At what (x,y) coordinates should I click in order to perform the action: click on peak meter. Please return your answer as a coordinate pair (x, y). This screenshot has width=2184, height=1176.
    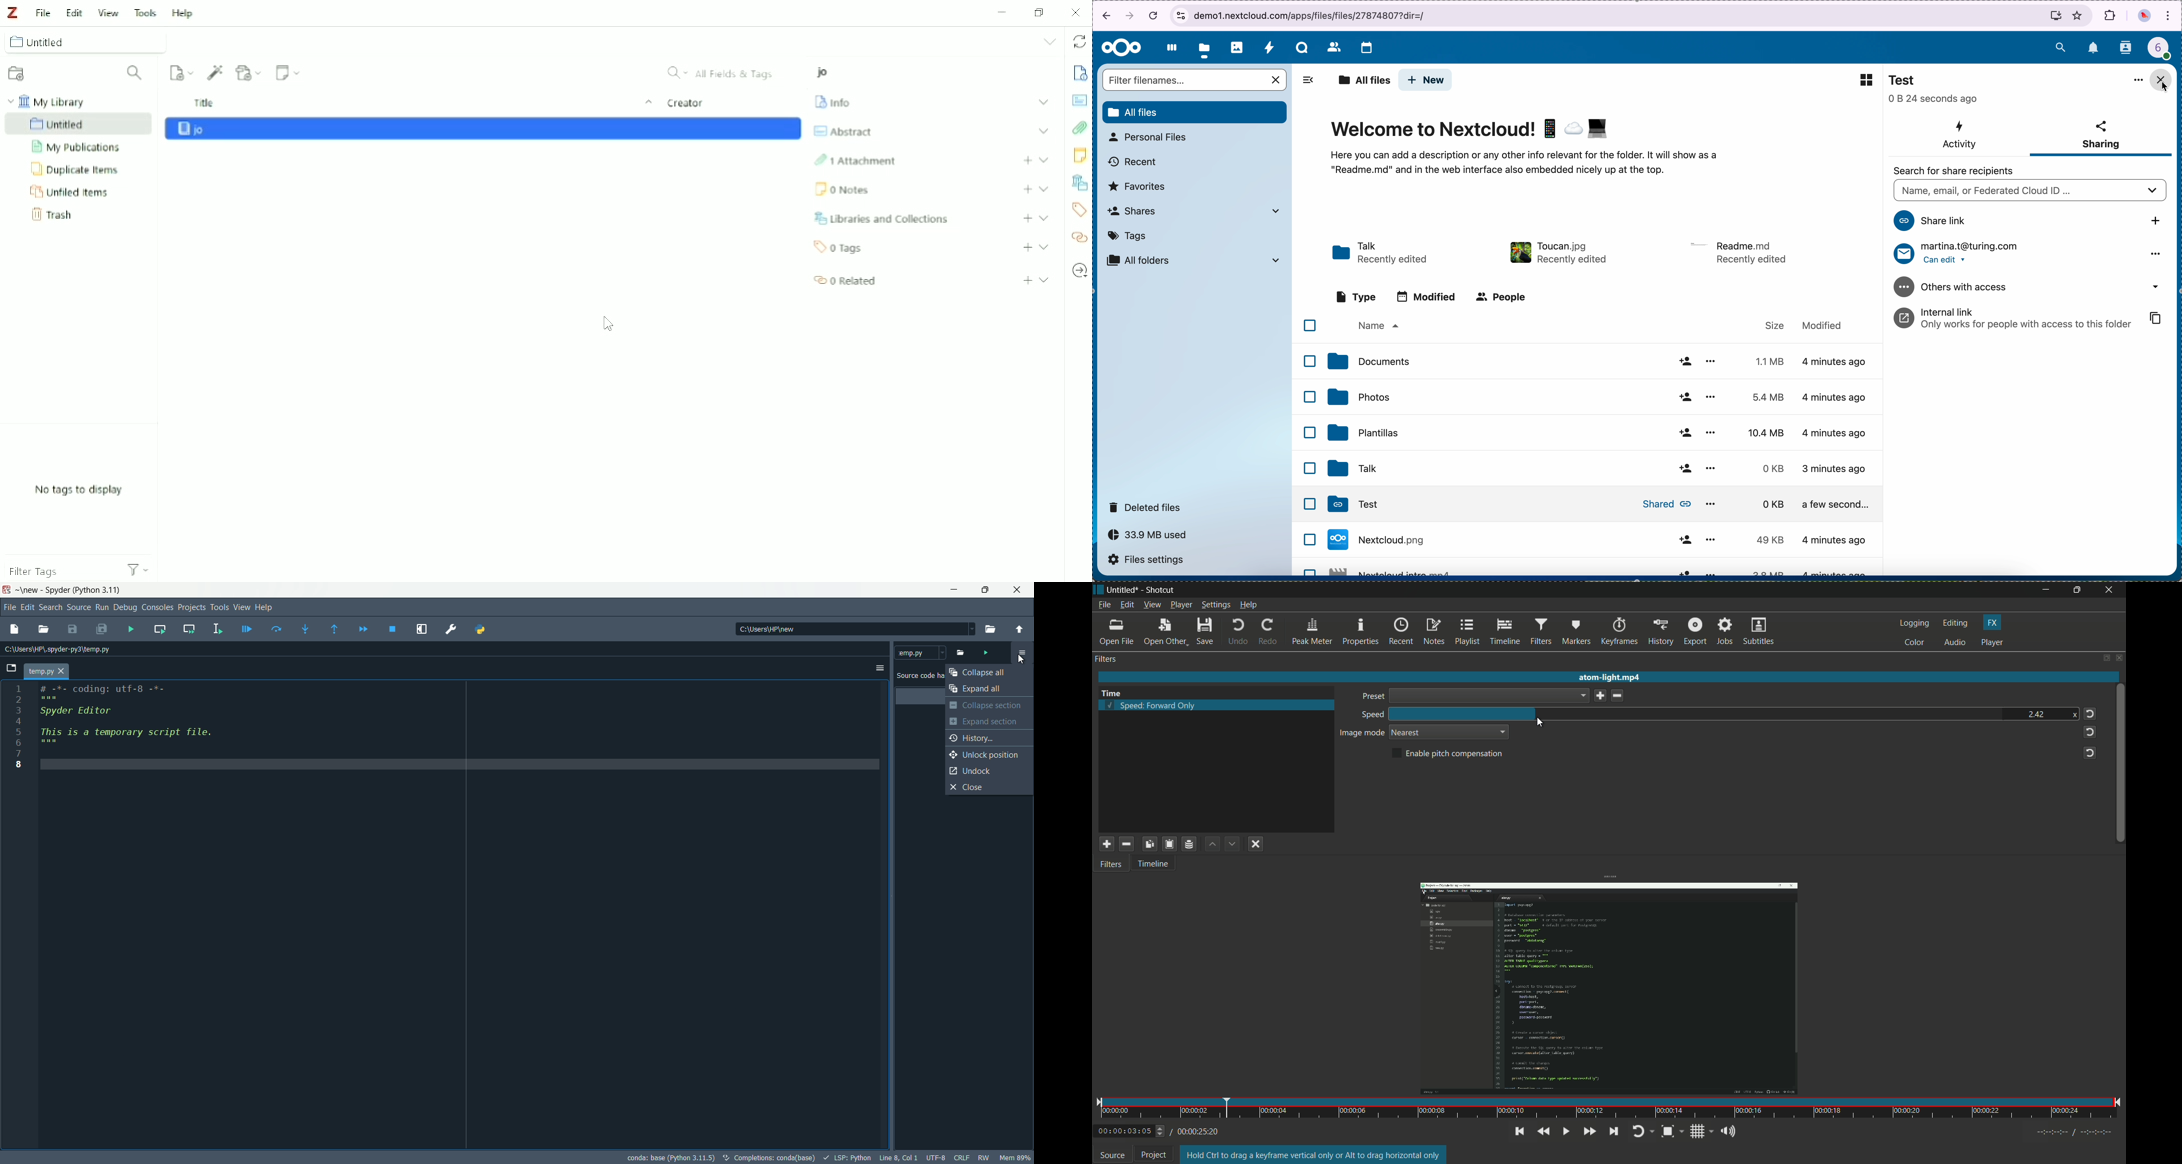
    Looking at the image, I should click on (1311, 632).